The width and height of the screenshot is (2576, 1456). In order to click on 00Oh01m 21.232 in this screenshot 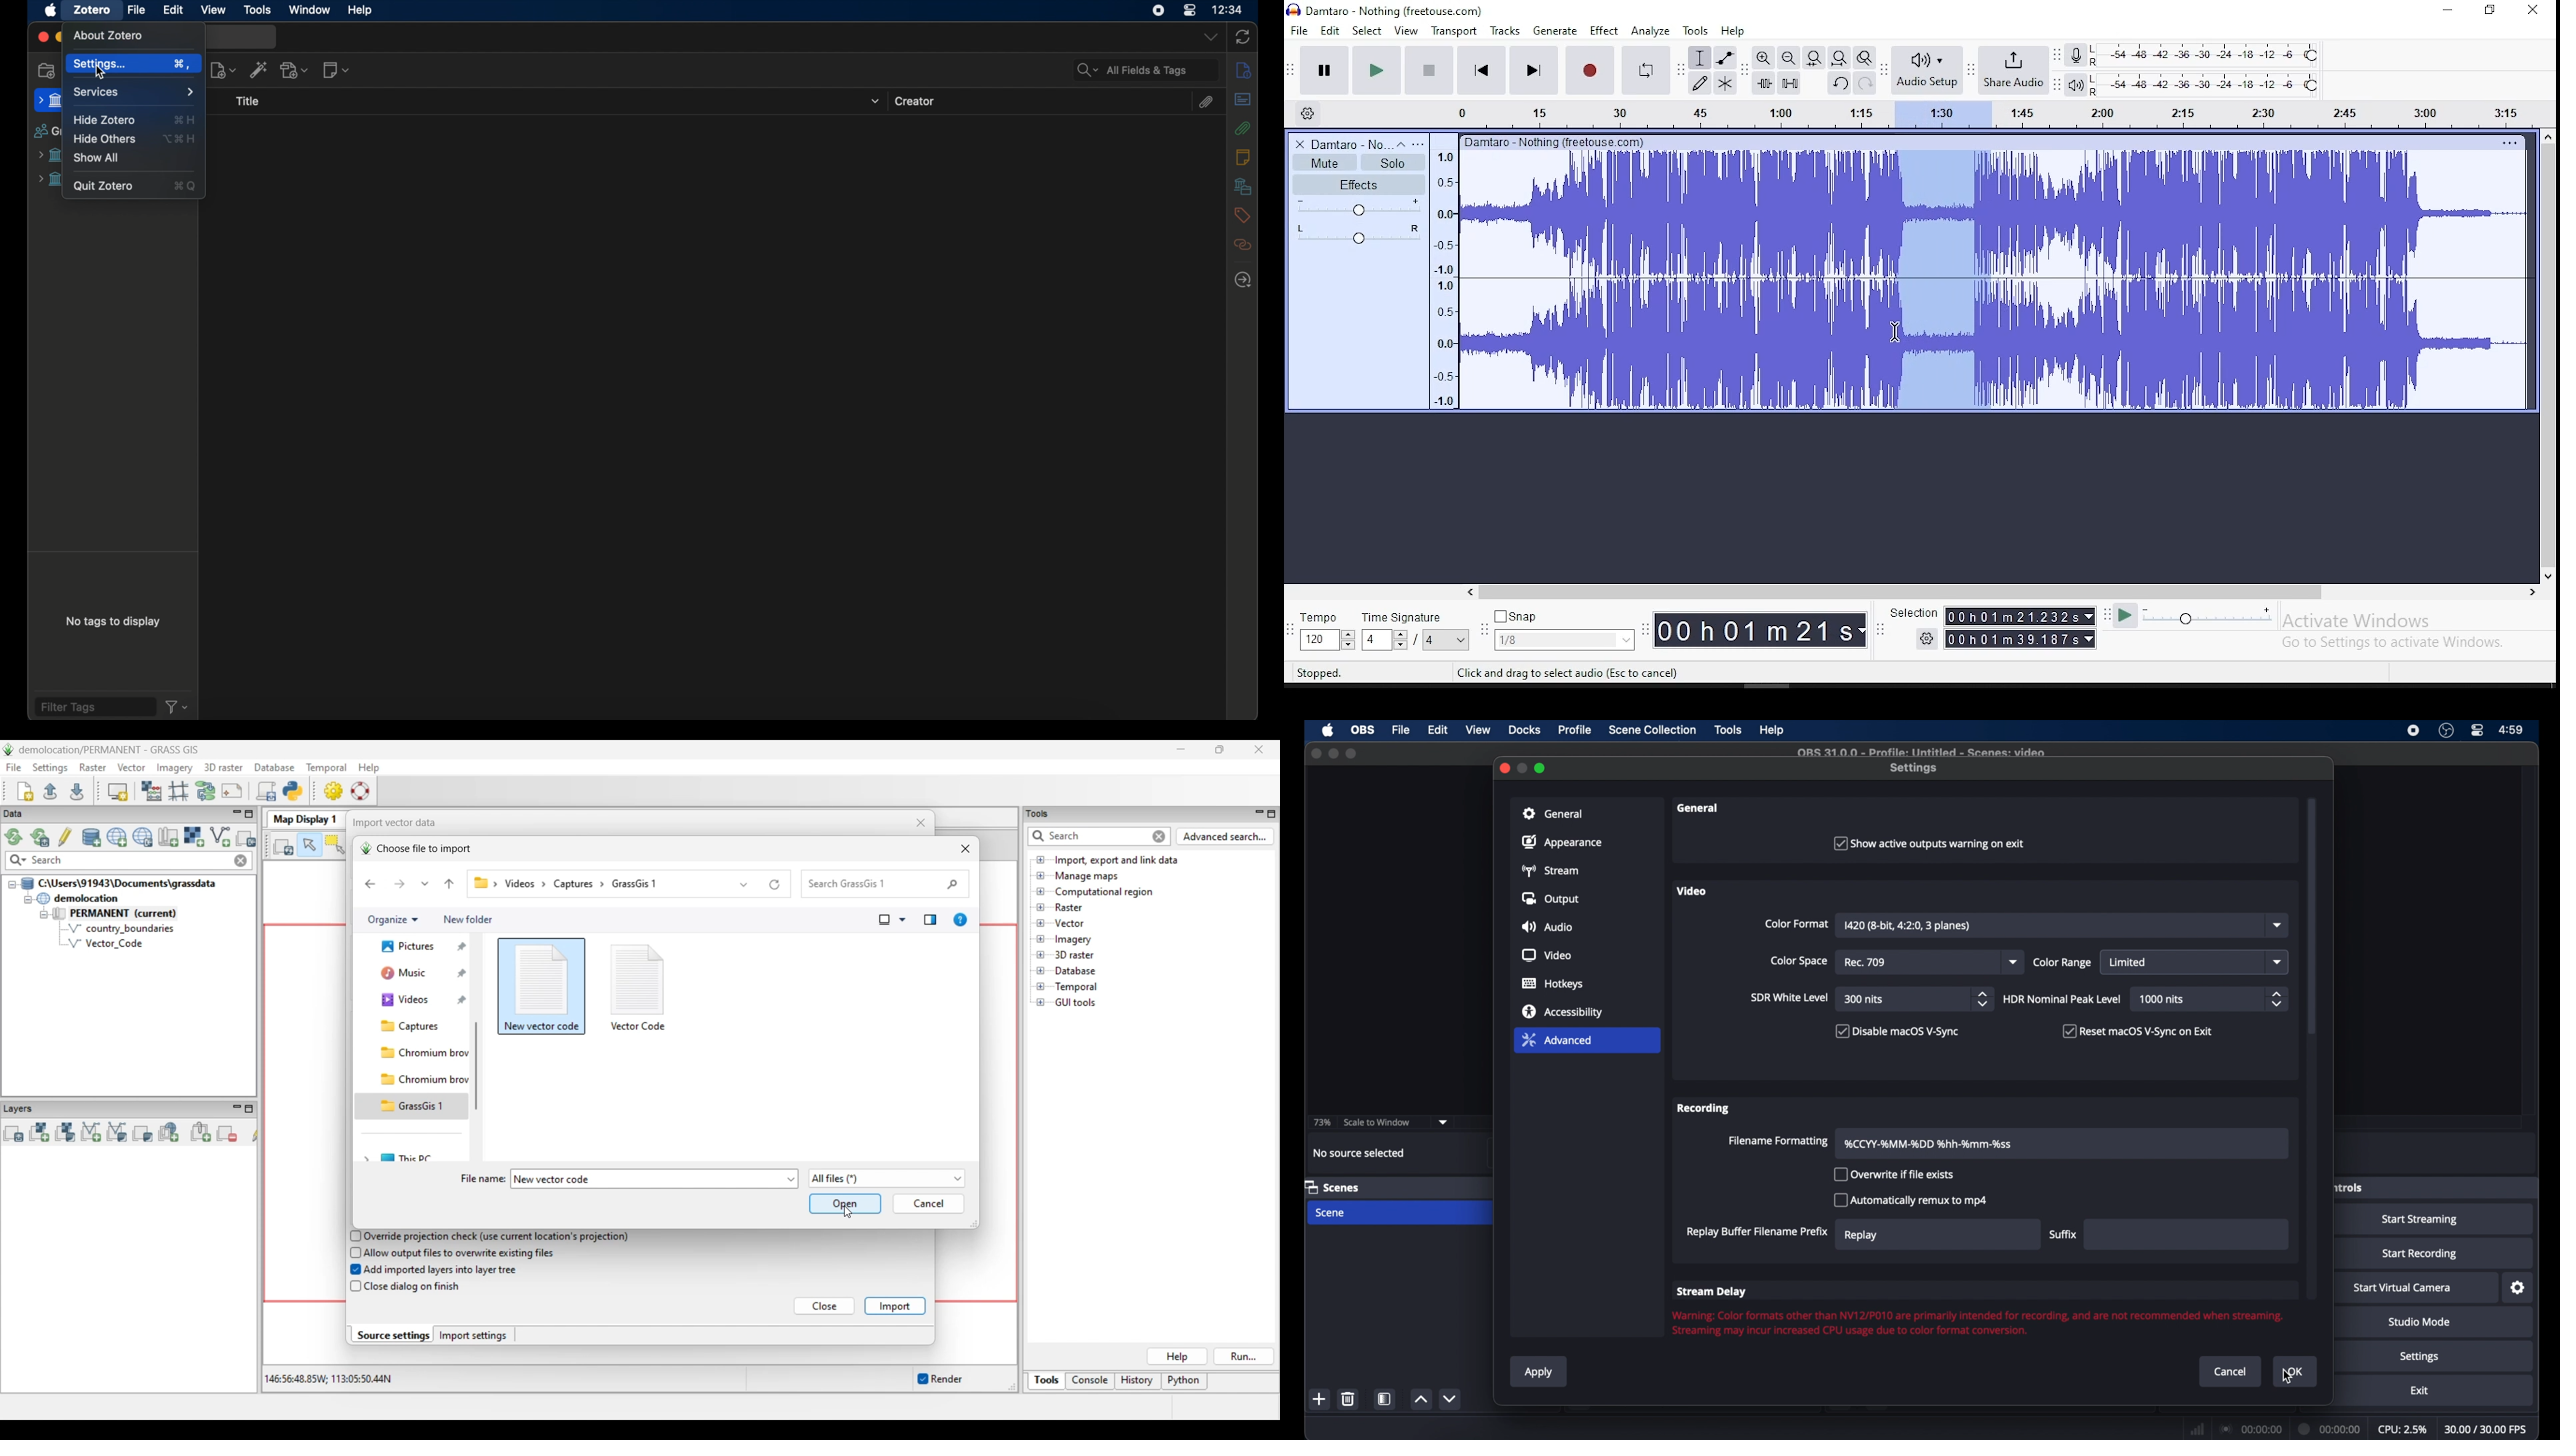, I will do `click(2011, 616)`.